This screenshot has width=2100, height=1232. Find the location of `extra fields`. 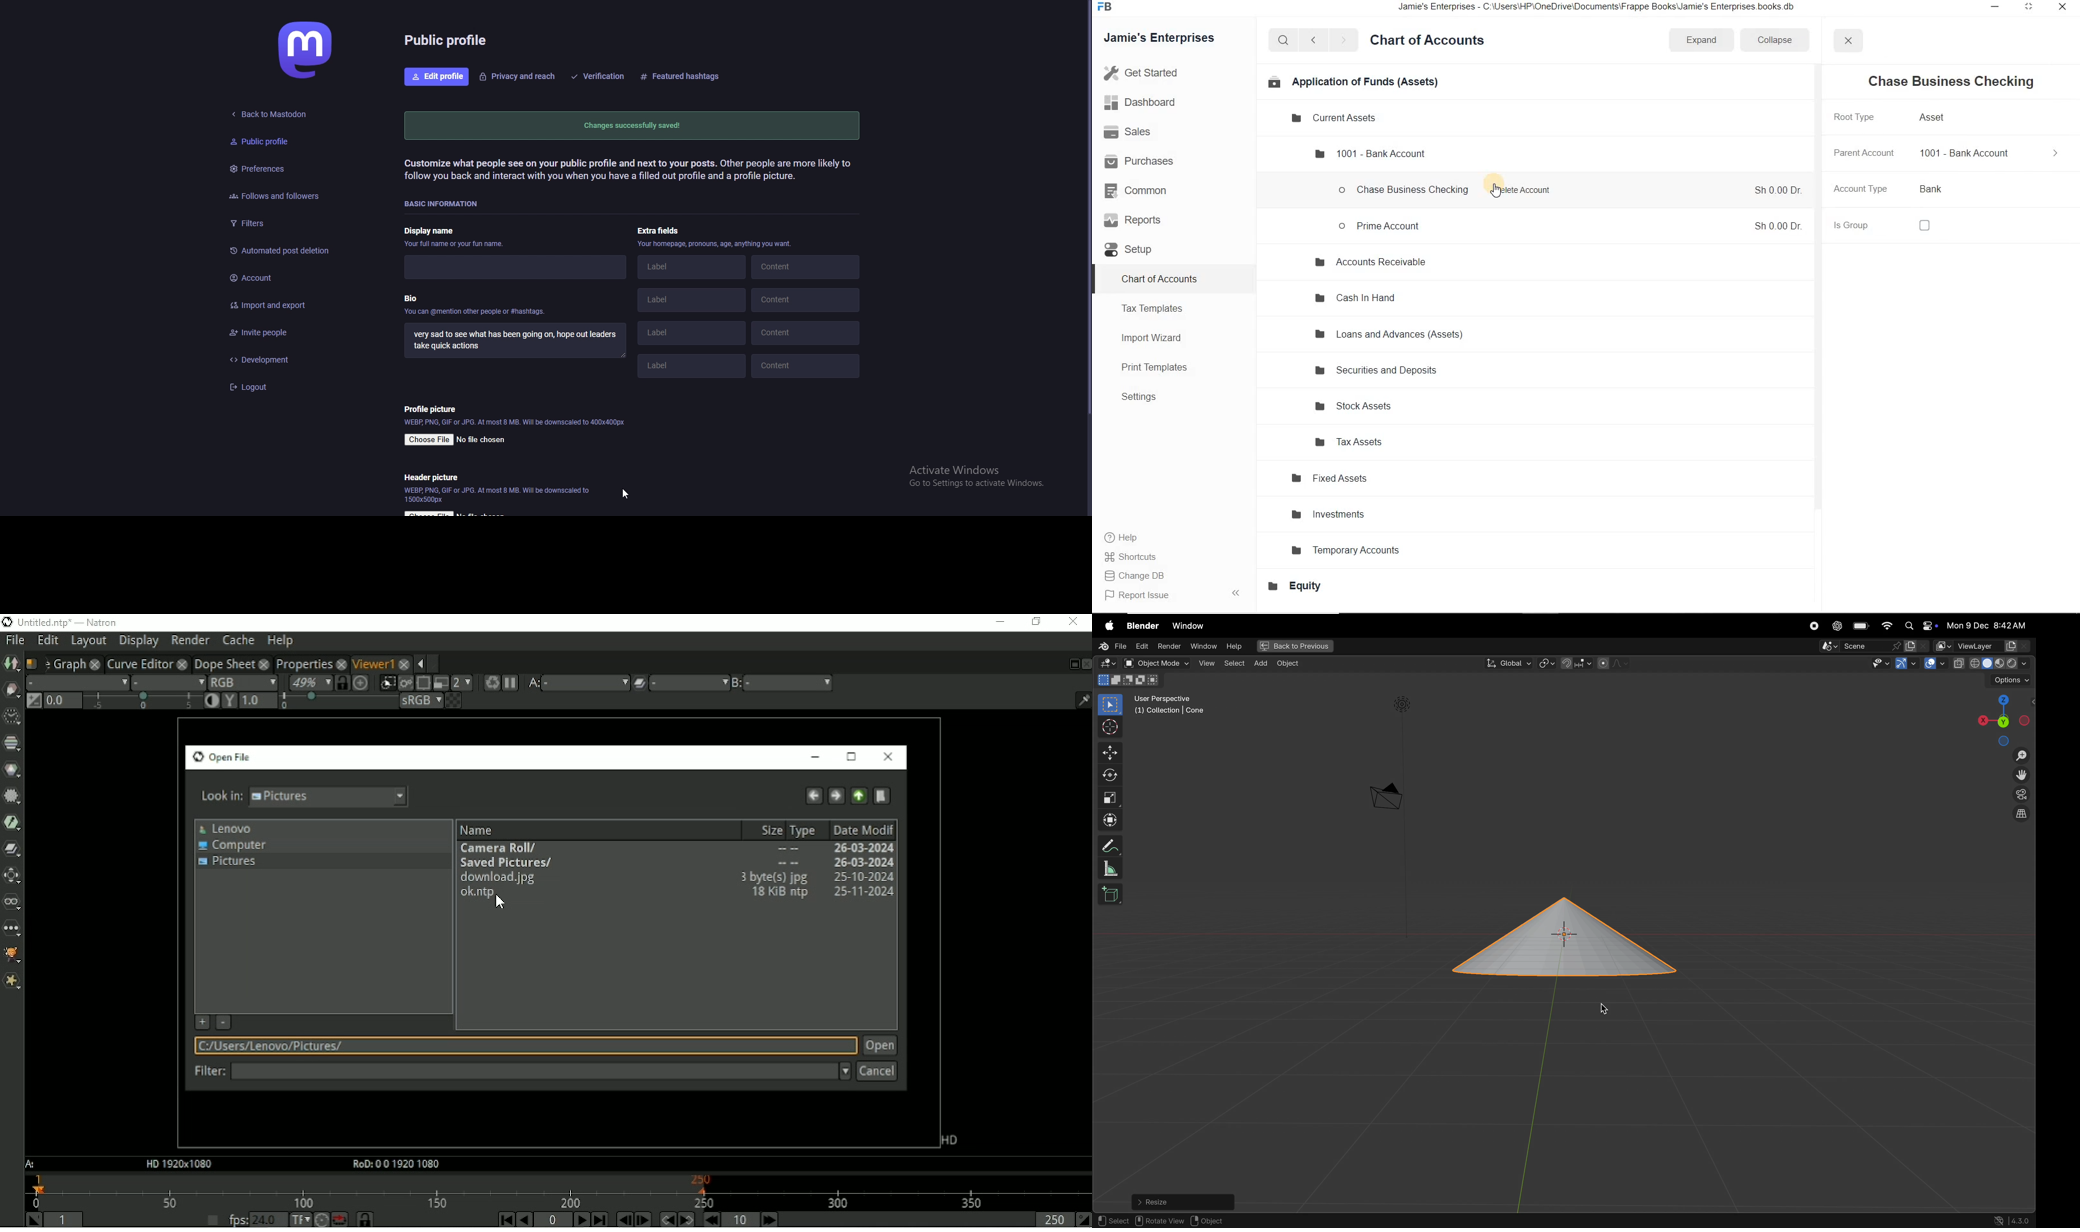

extra fields is located at coordinates (694, 367).